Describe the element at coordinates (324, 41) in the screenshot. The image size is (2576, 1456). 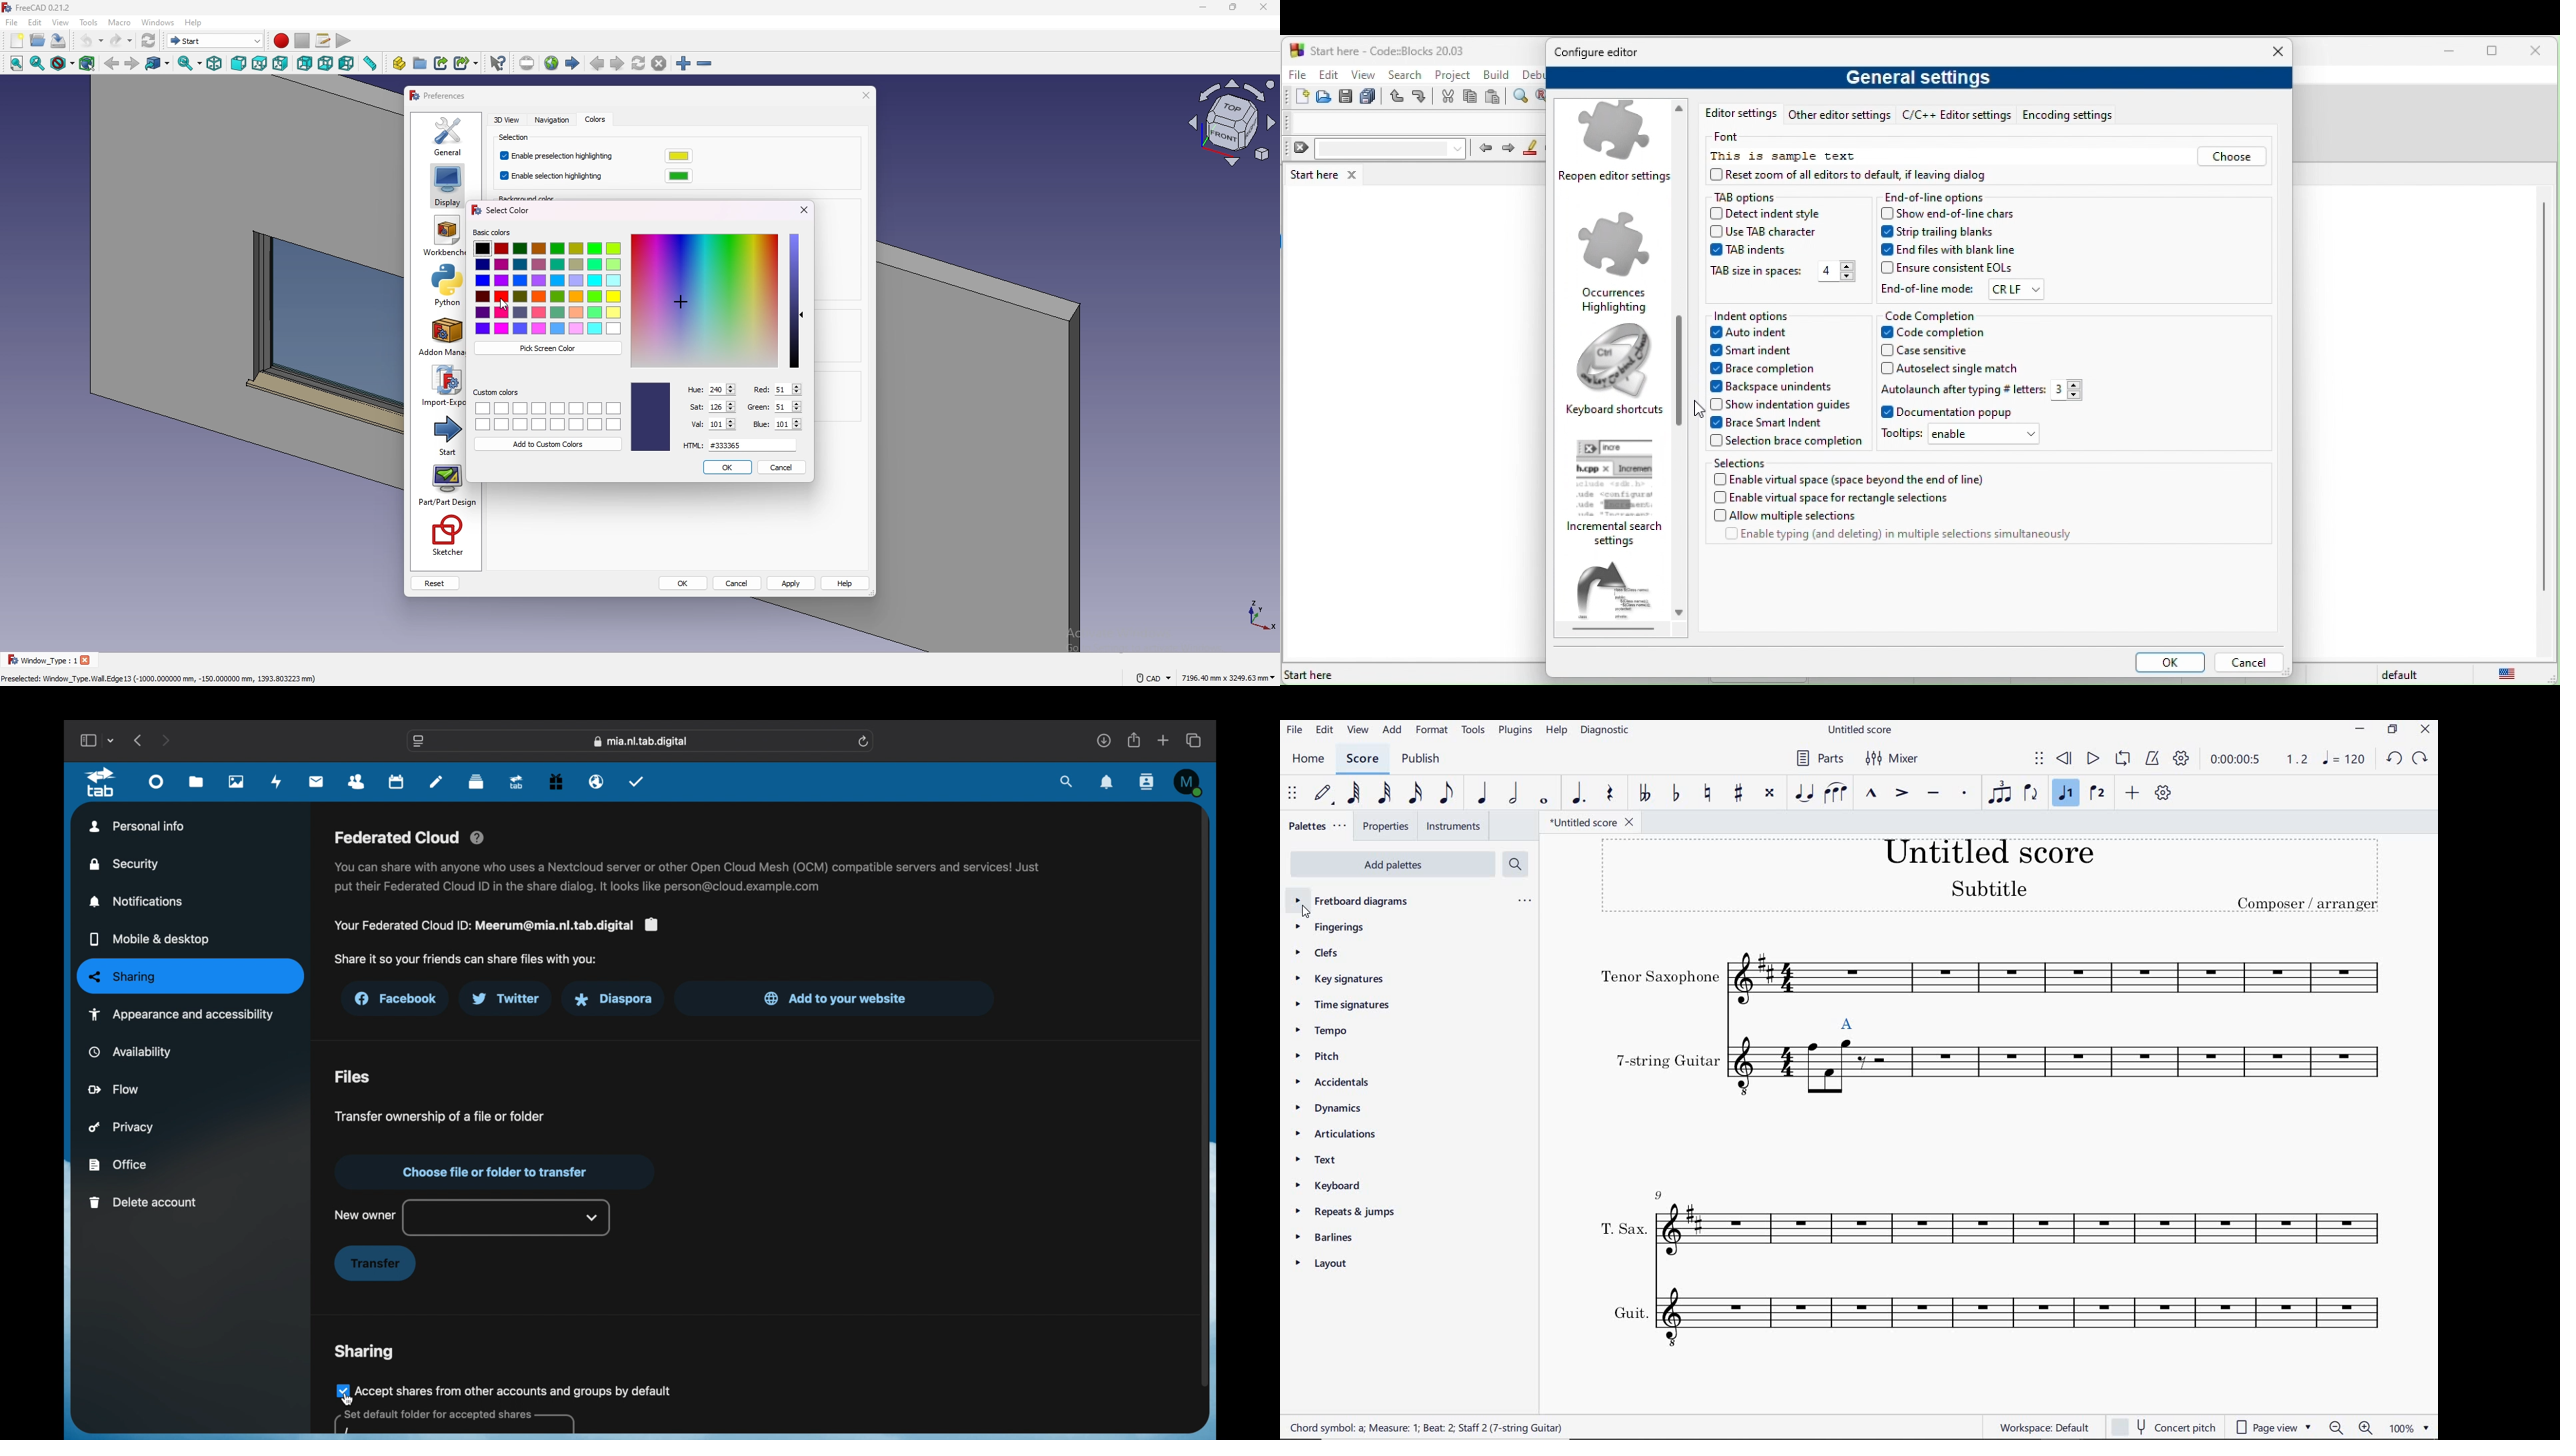
I see `macros` at that location.